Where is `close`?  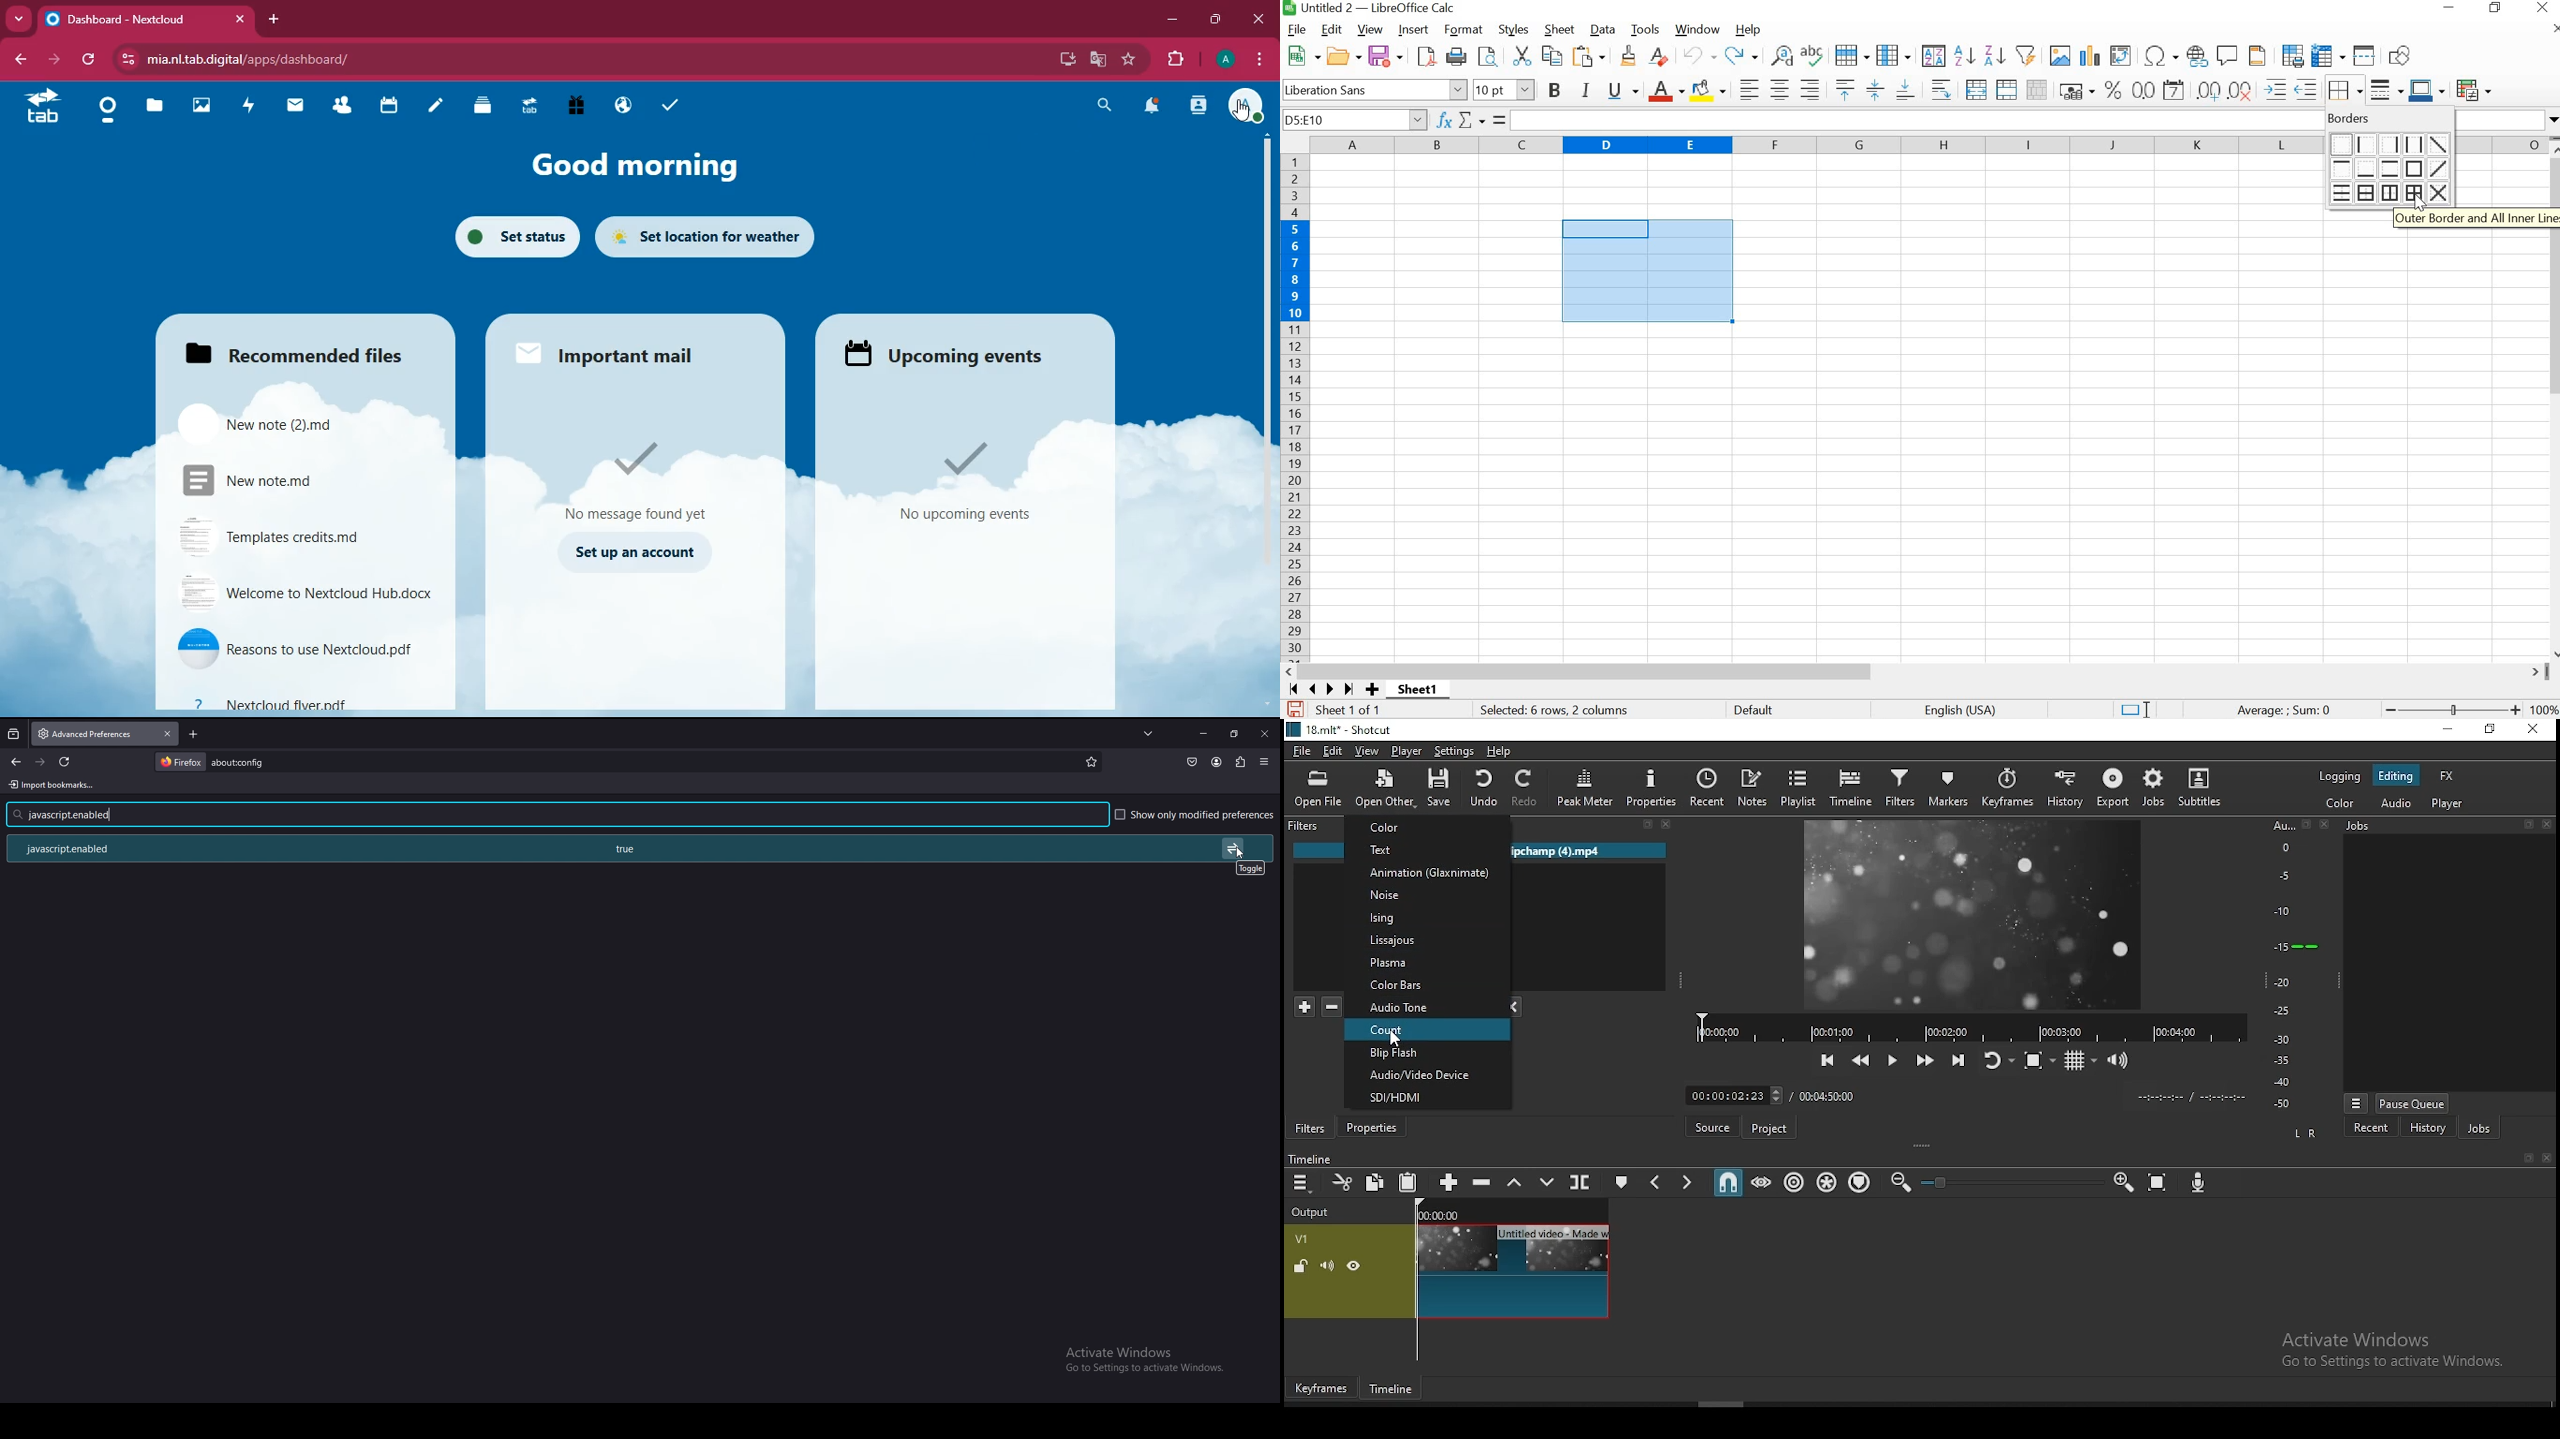
close is located at coordinates (239, 19).